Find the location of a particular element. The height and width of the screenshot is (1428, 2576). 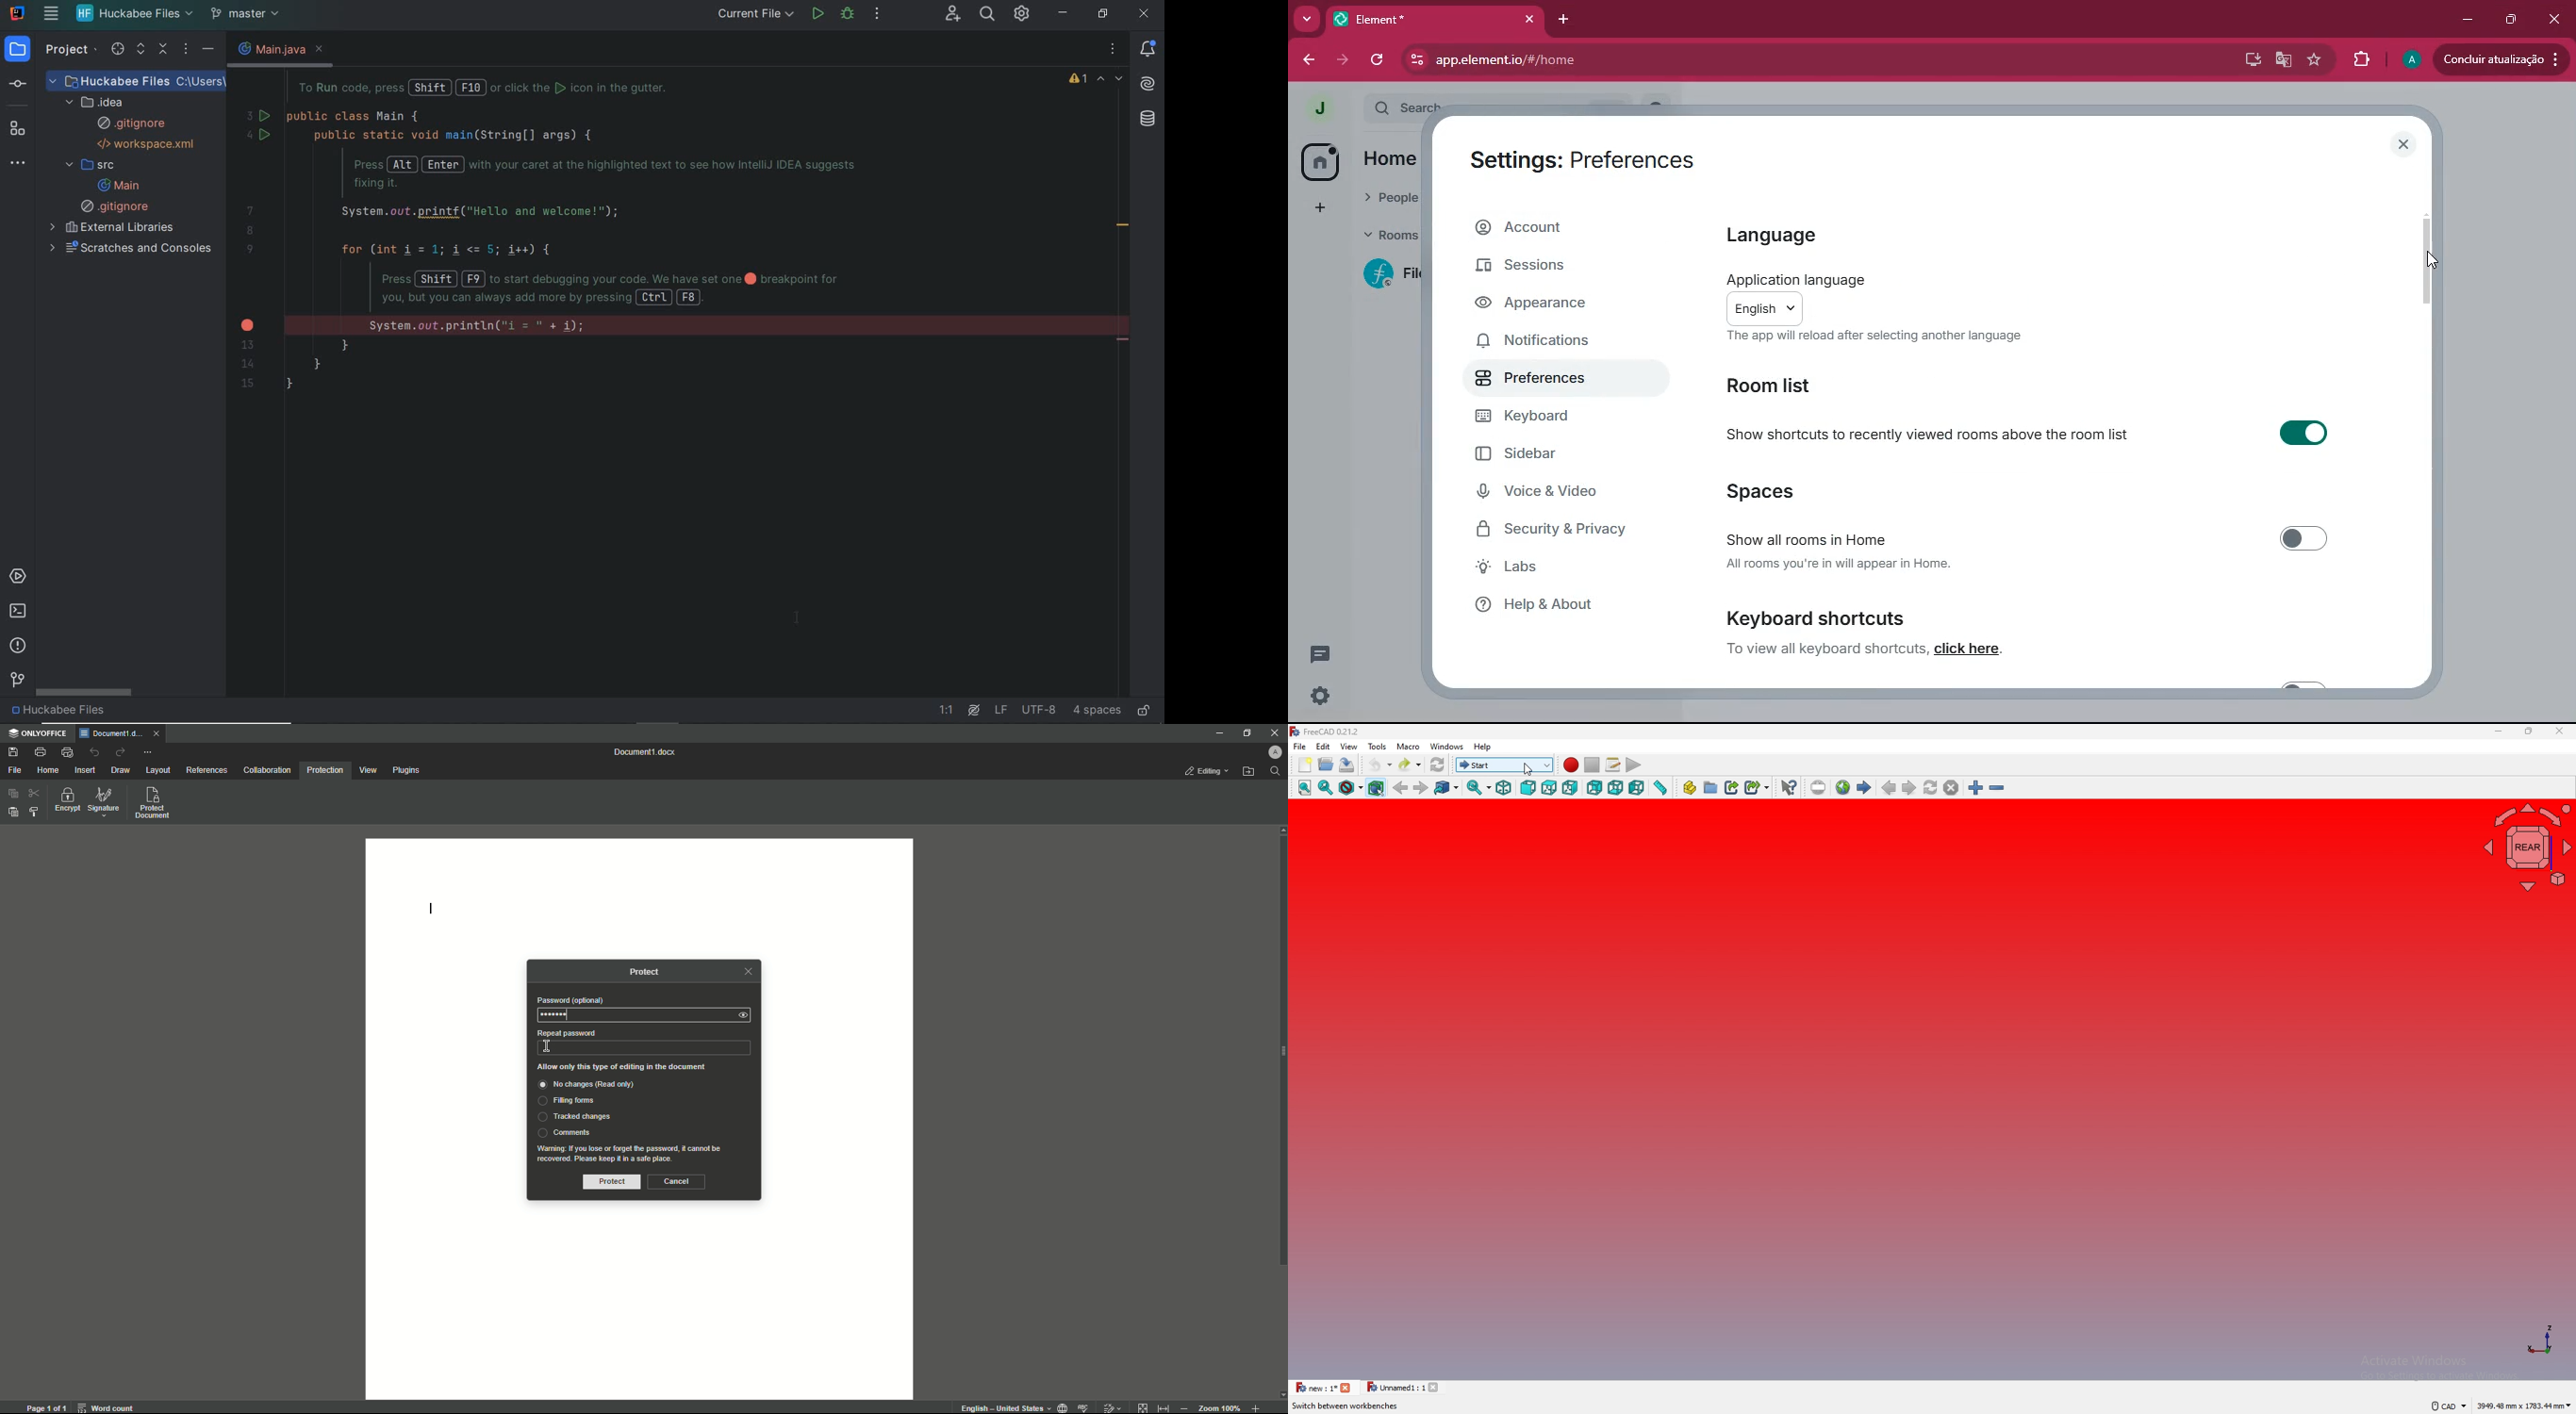

Cancel is located at coordinates (676, 1181).